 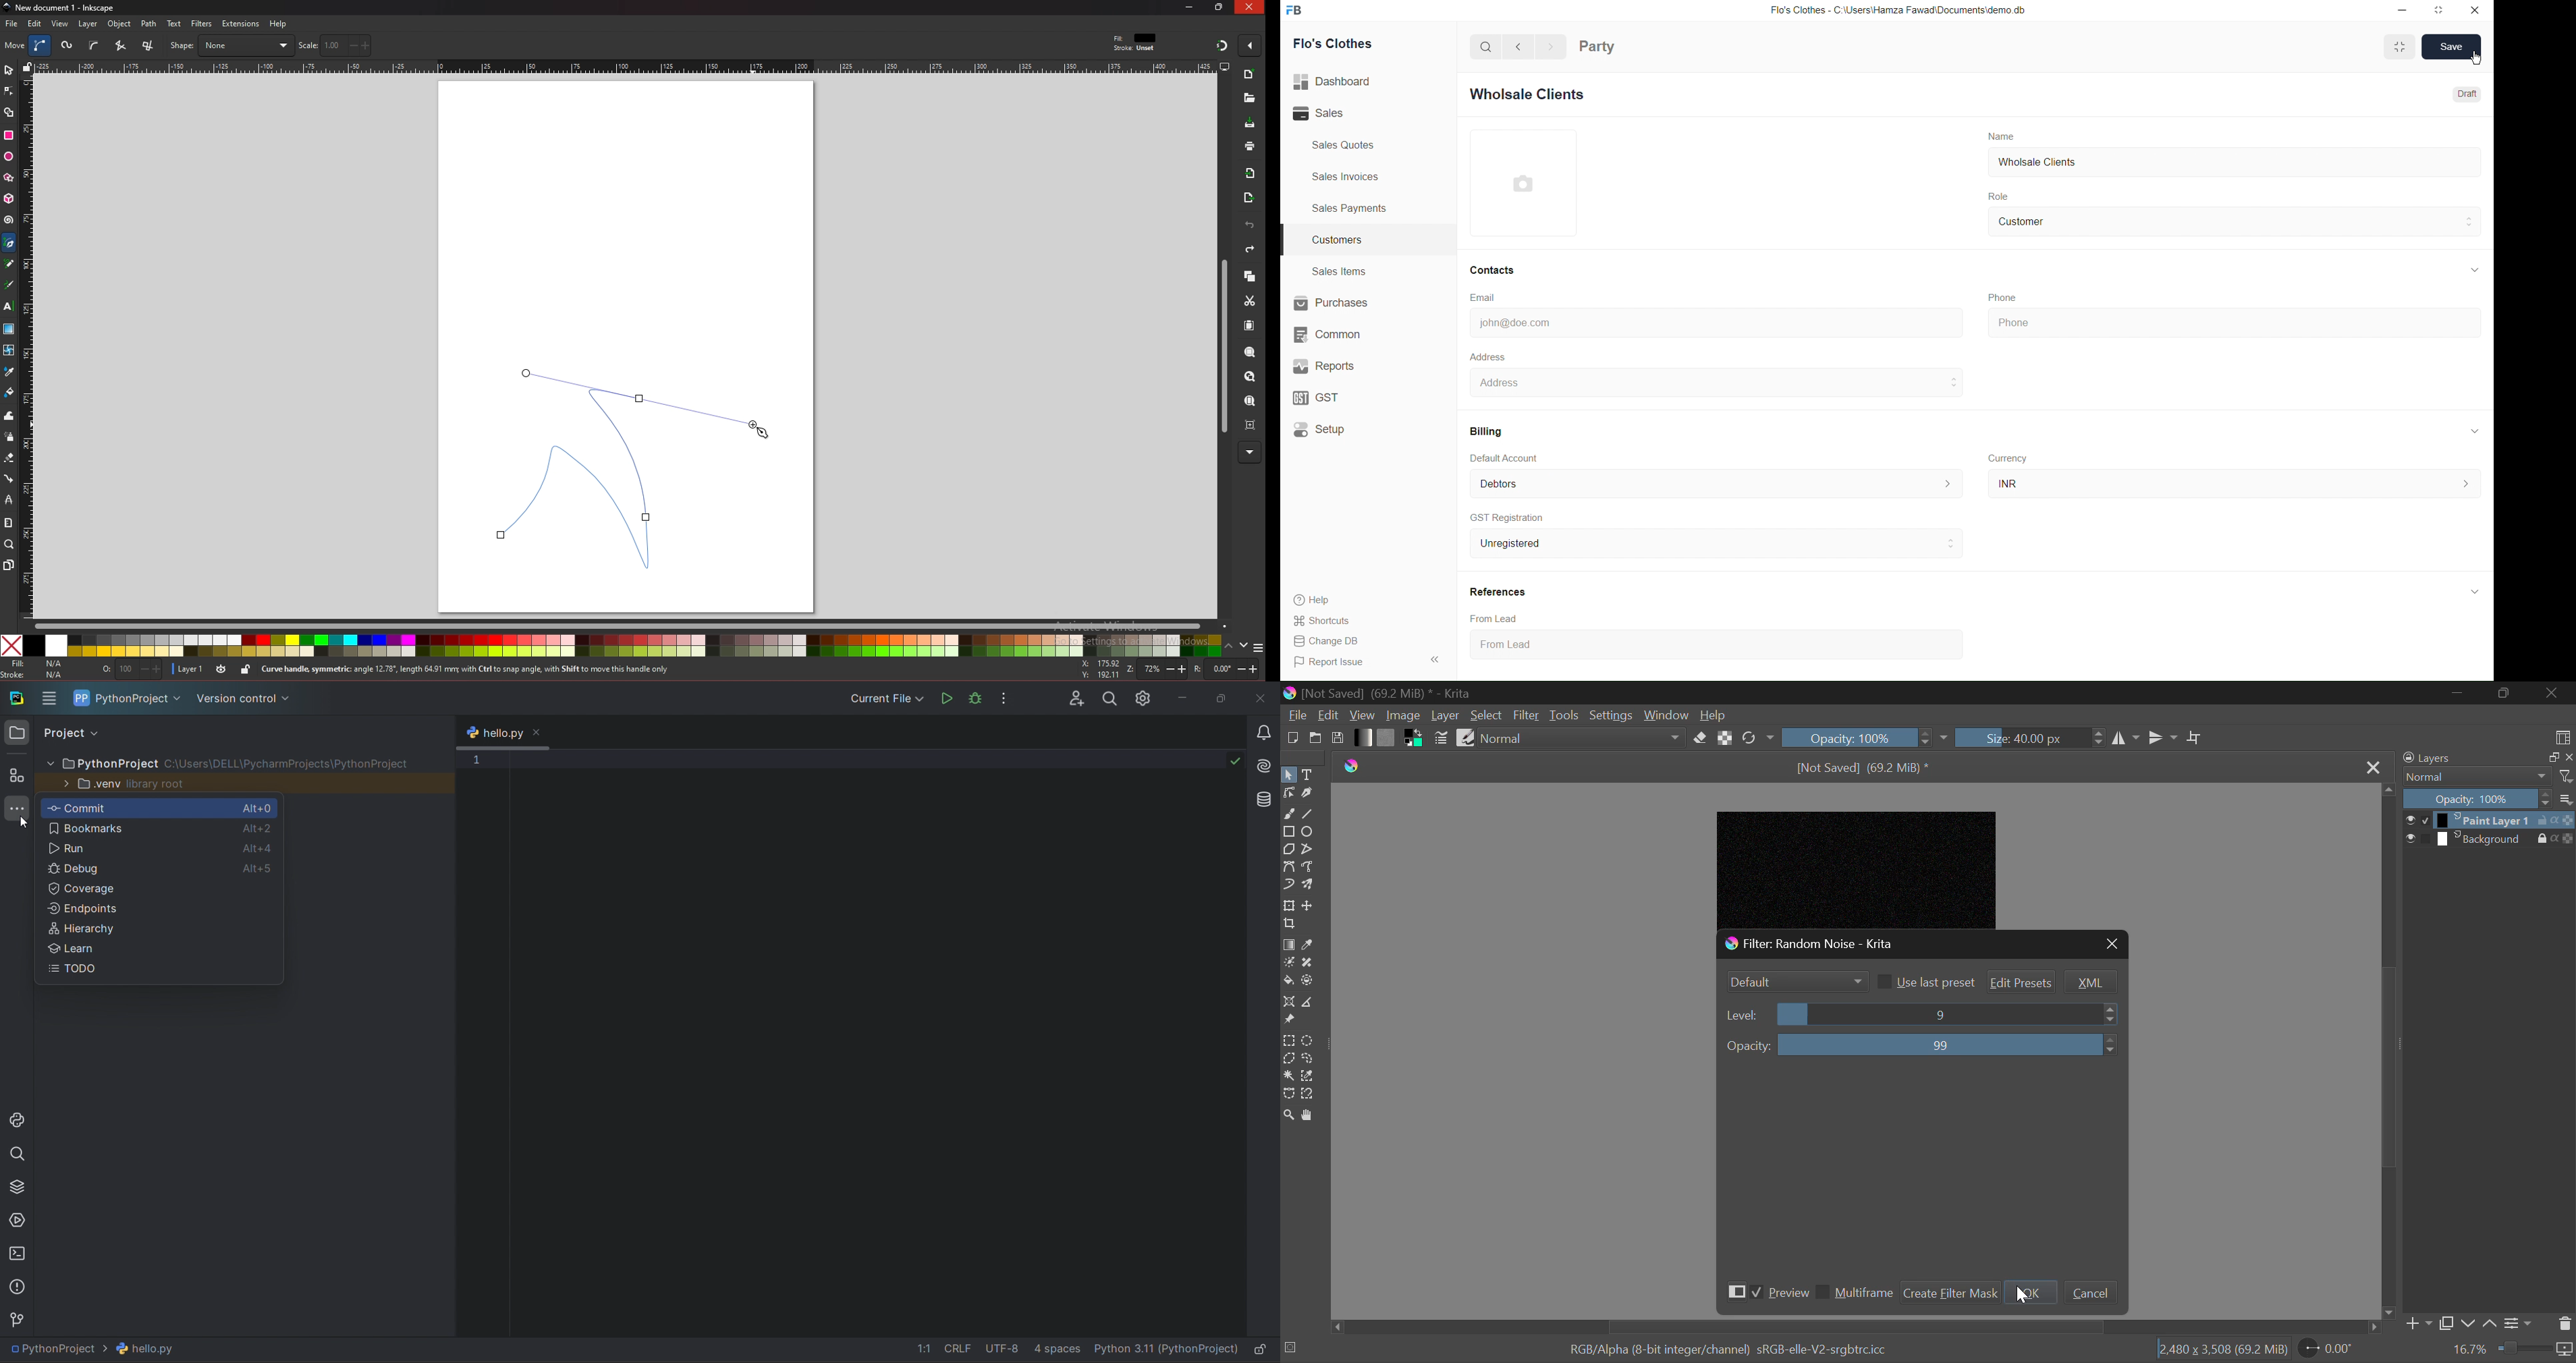 What do you see at coordinates (1325, 368) in the screenshot?
I see `Reports` at bounding box center [1325, 368].